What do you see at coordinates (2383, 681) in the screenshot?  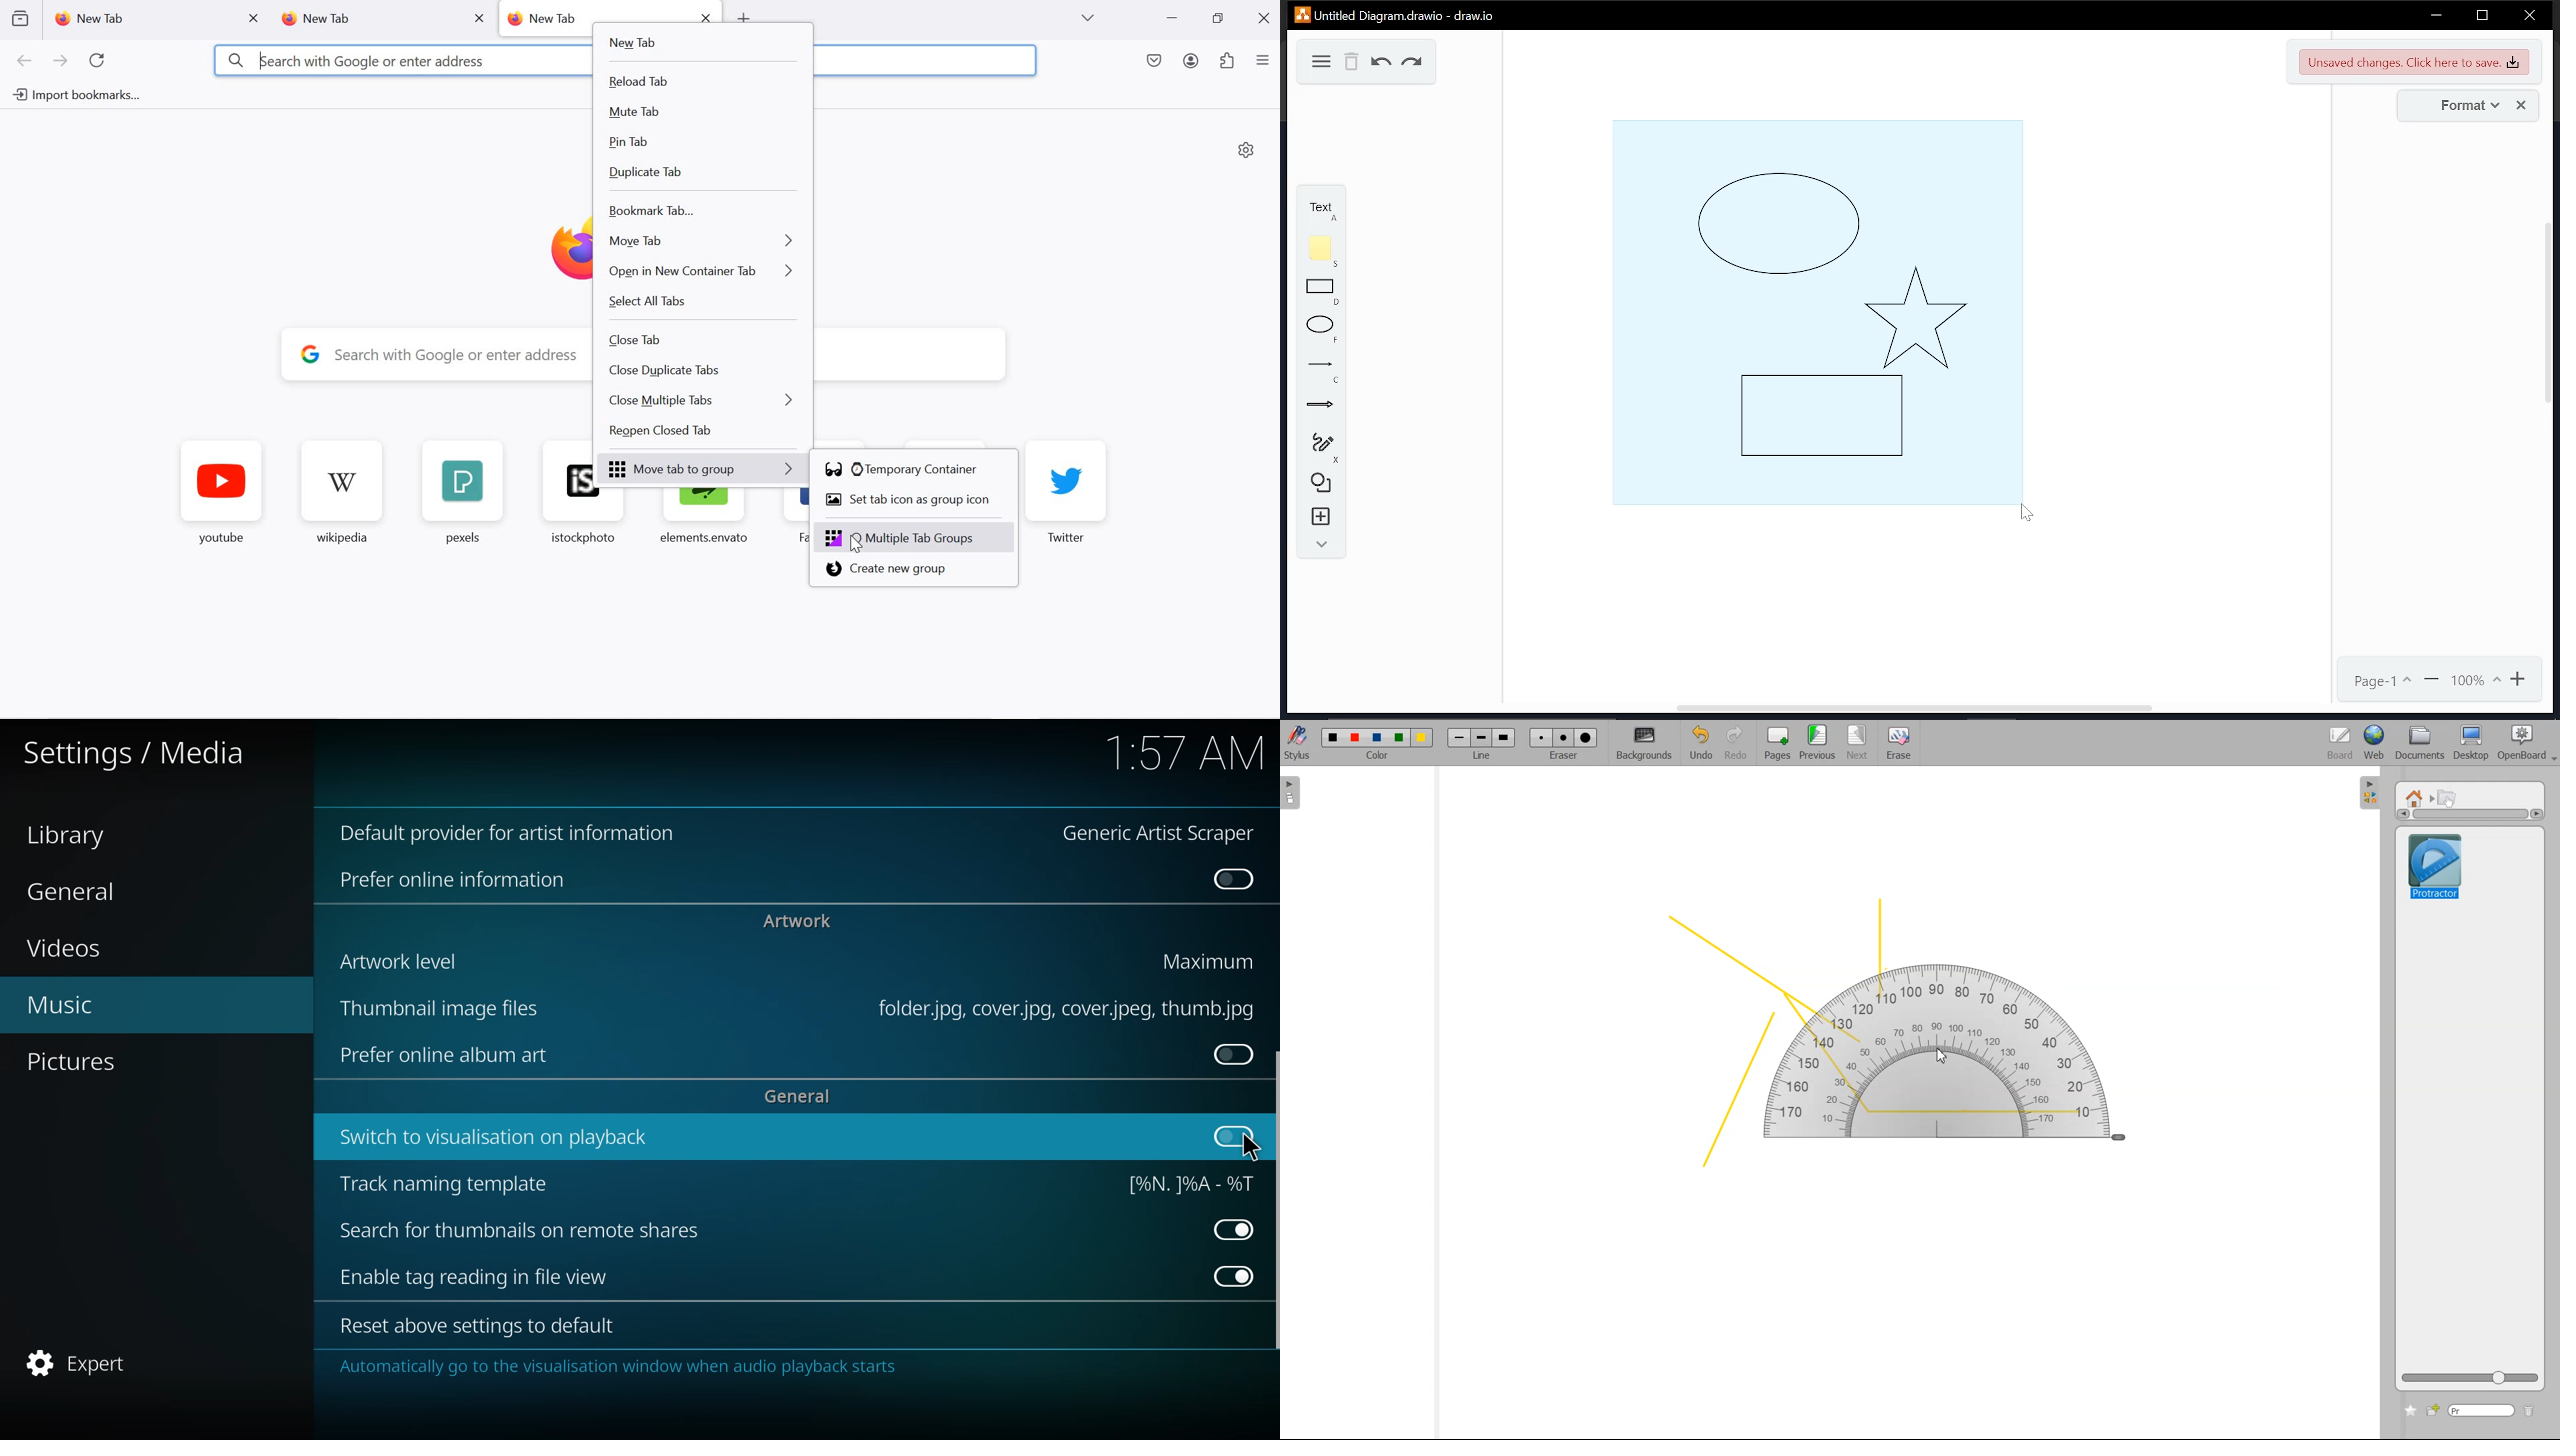 I see `page1` at bounding box center [2383, 681].